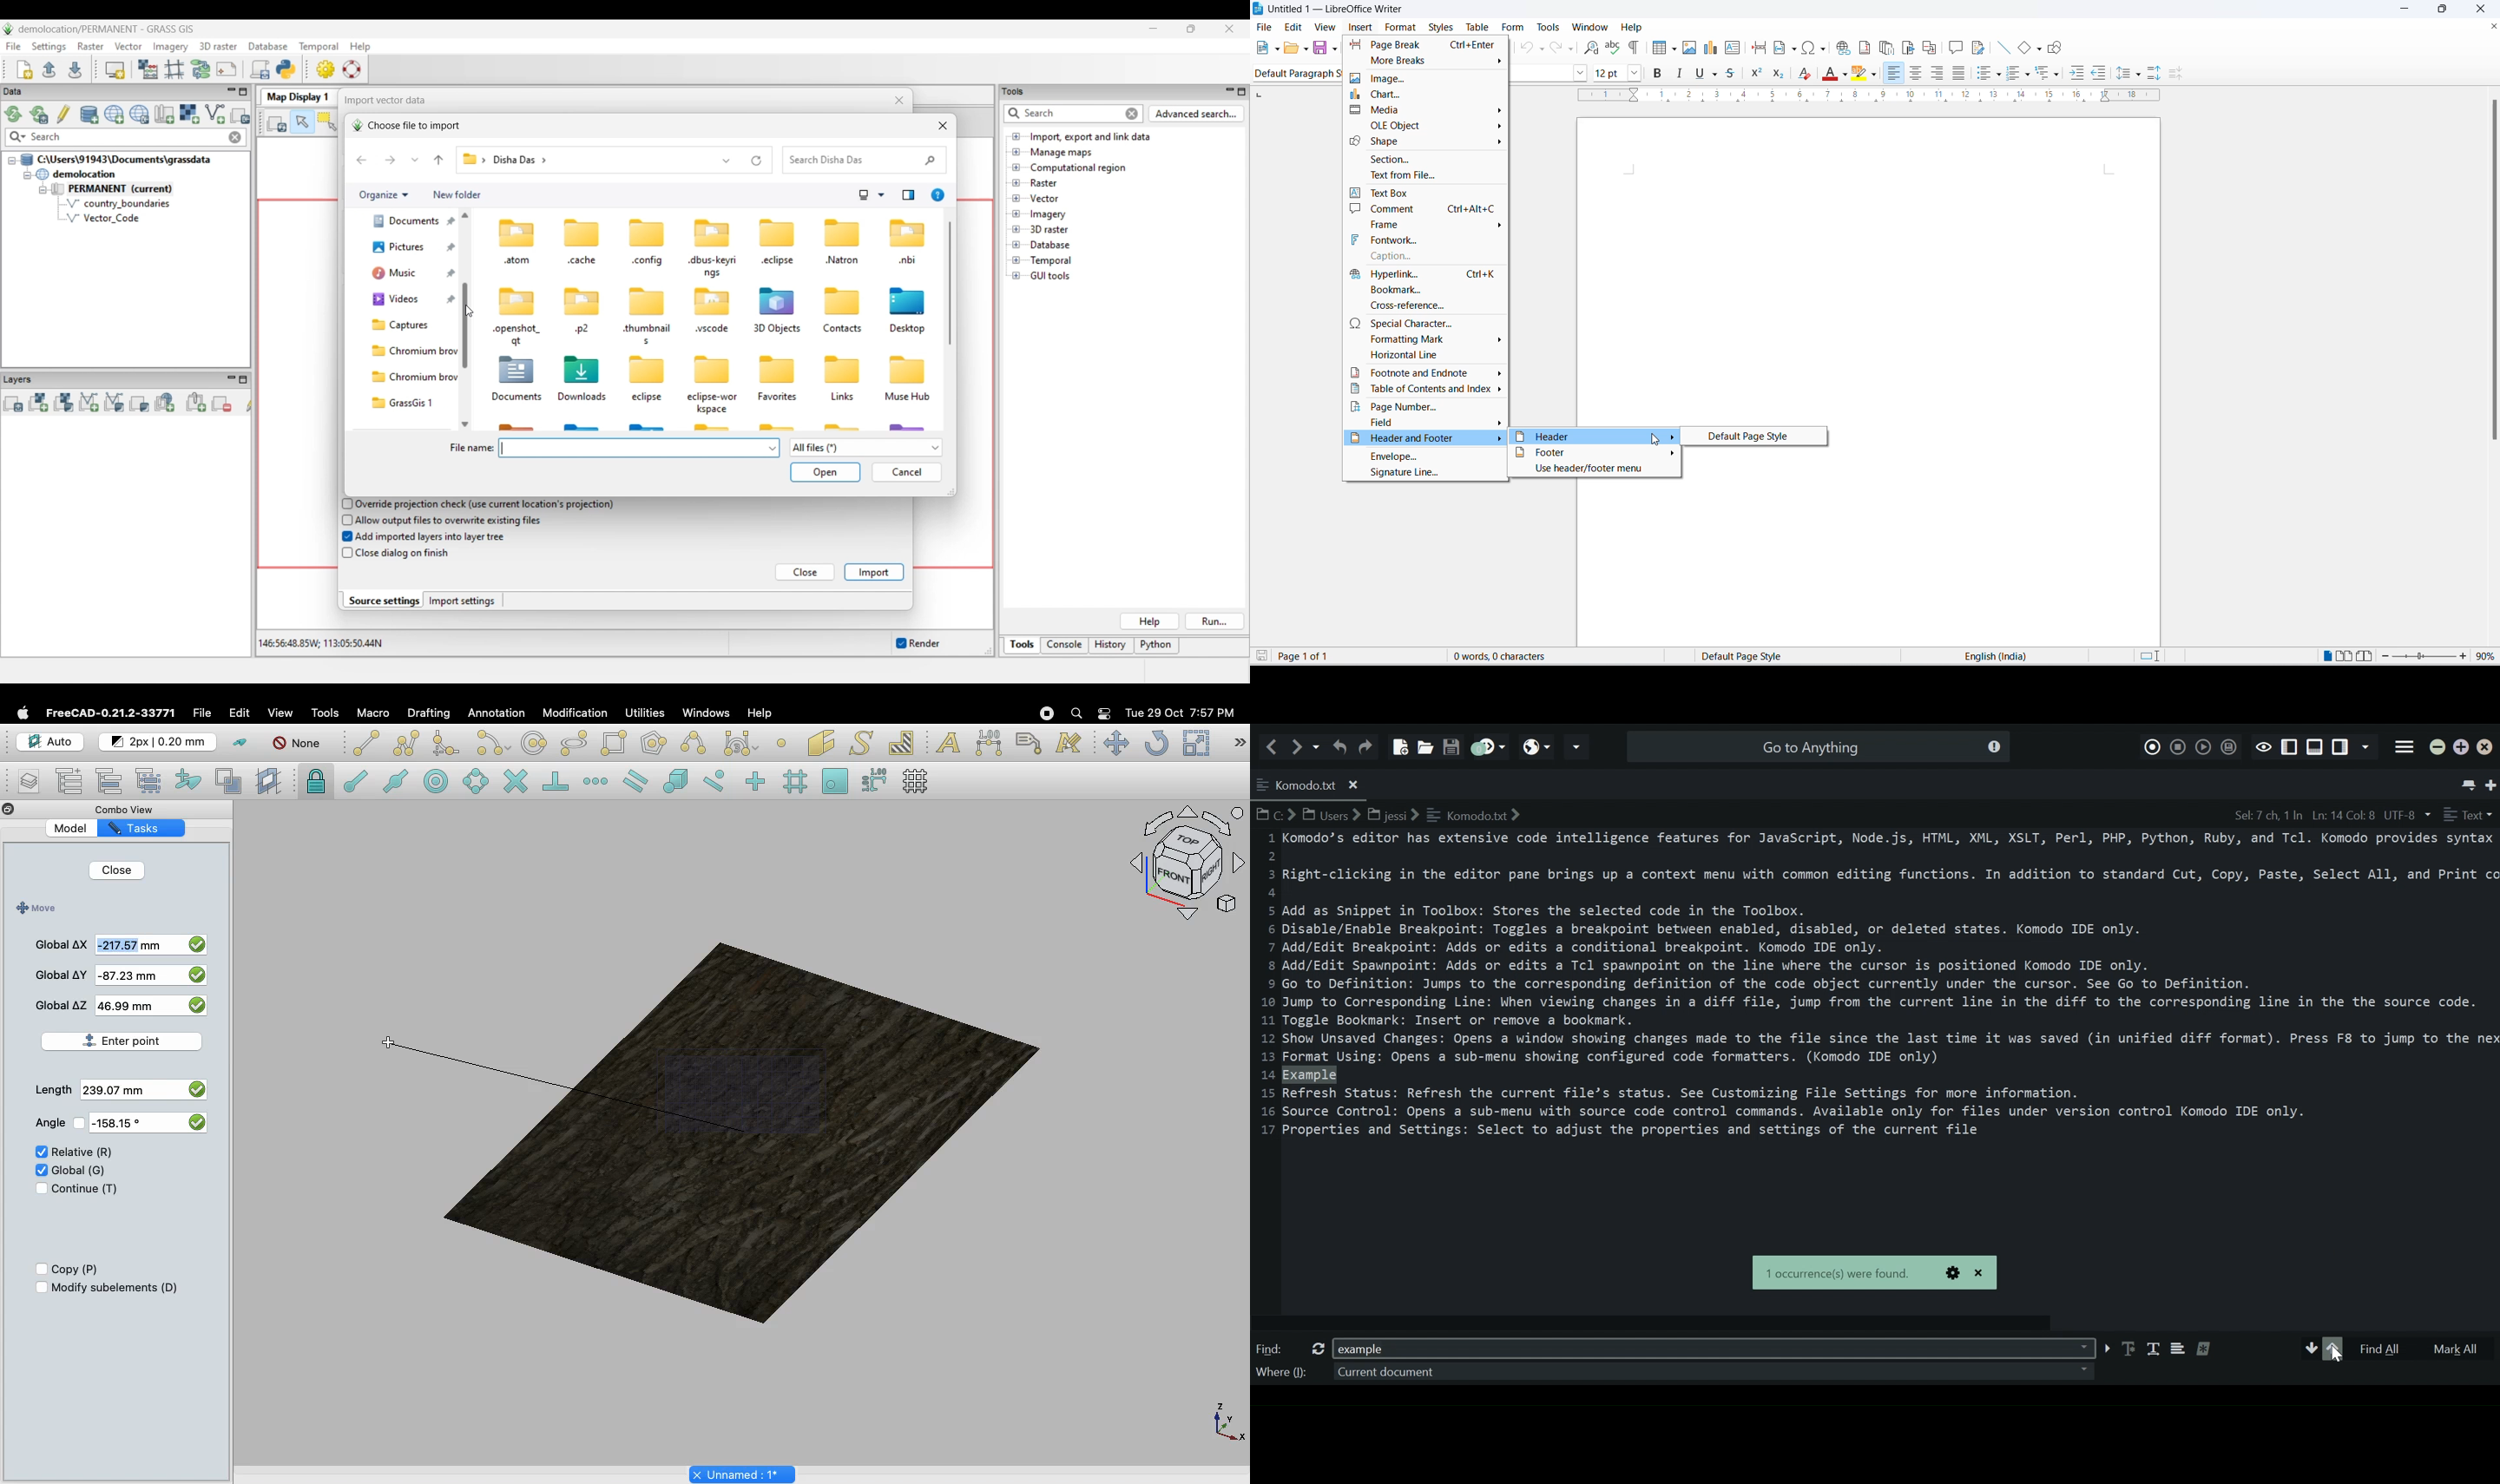 This screenshot has height=1484, width=2520. What do you see at coordinates (1422, 306) in the screenshot?
I see `cross-reference` at bounding box center [1422, 306].